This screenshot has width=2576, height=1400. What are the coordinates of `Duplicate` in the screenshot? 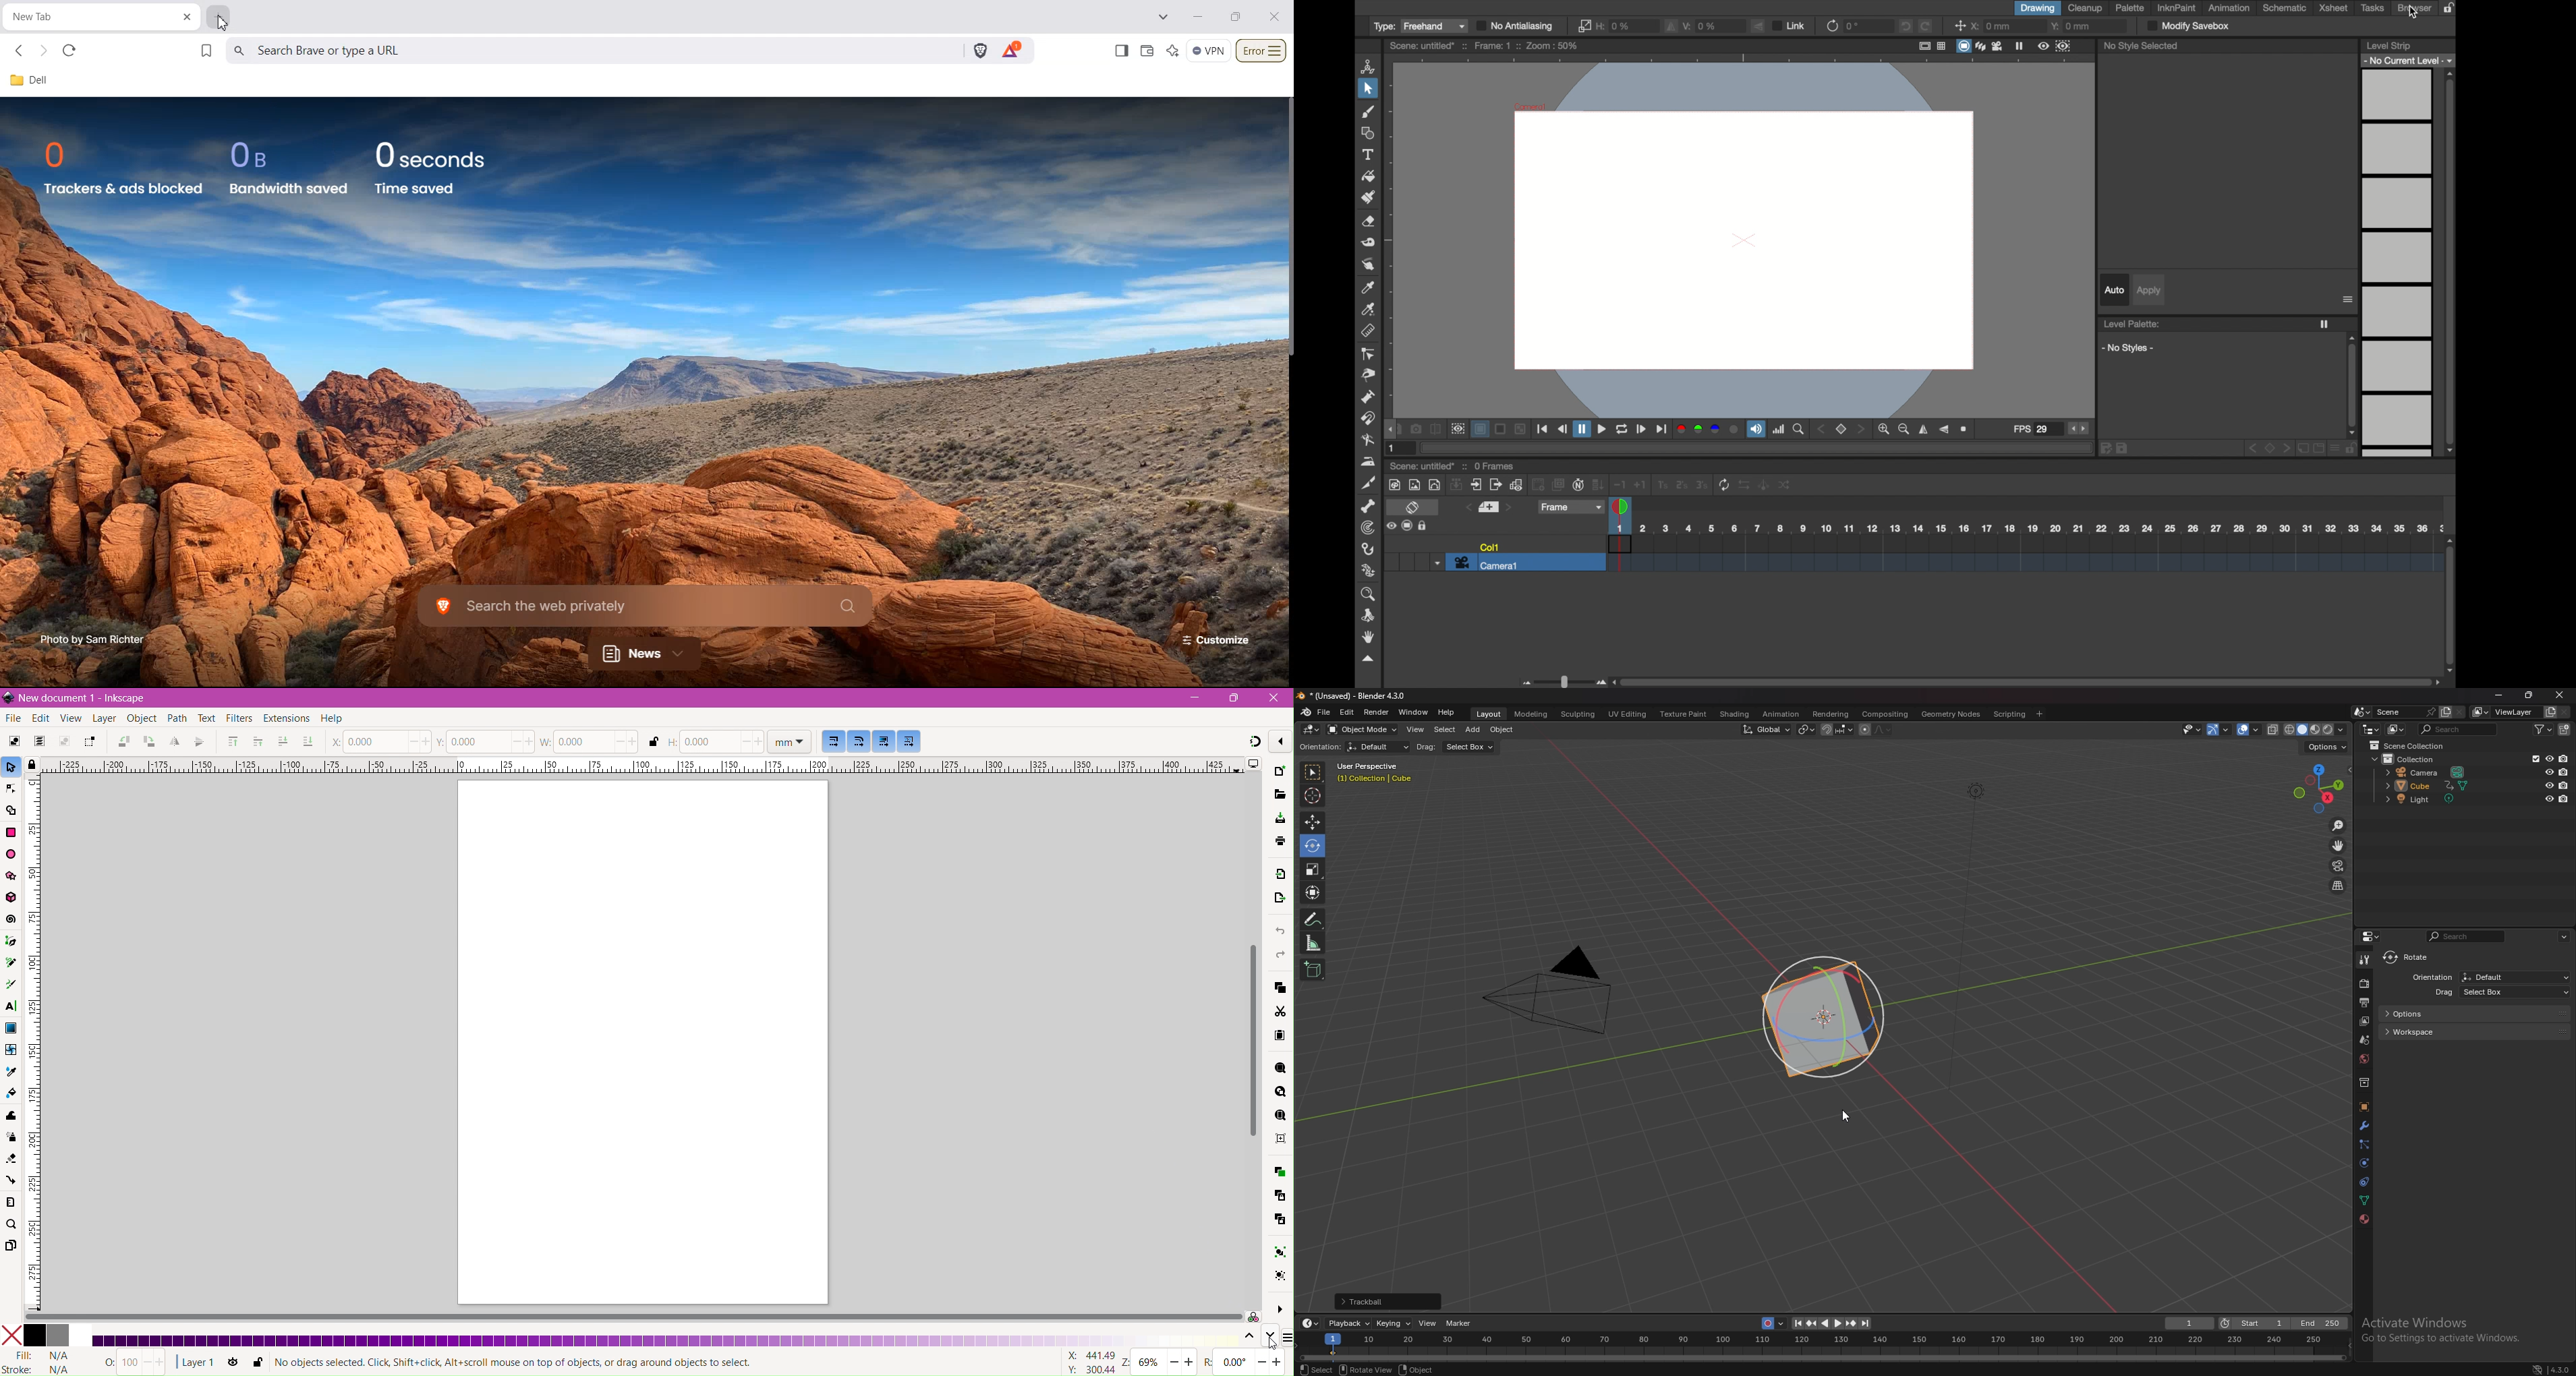 It's located at (1278, 1170).